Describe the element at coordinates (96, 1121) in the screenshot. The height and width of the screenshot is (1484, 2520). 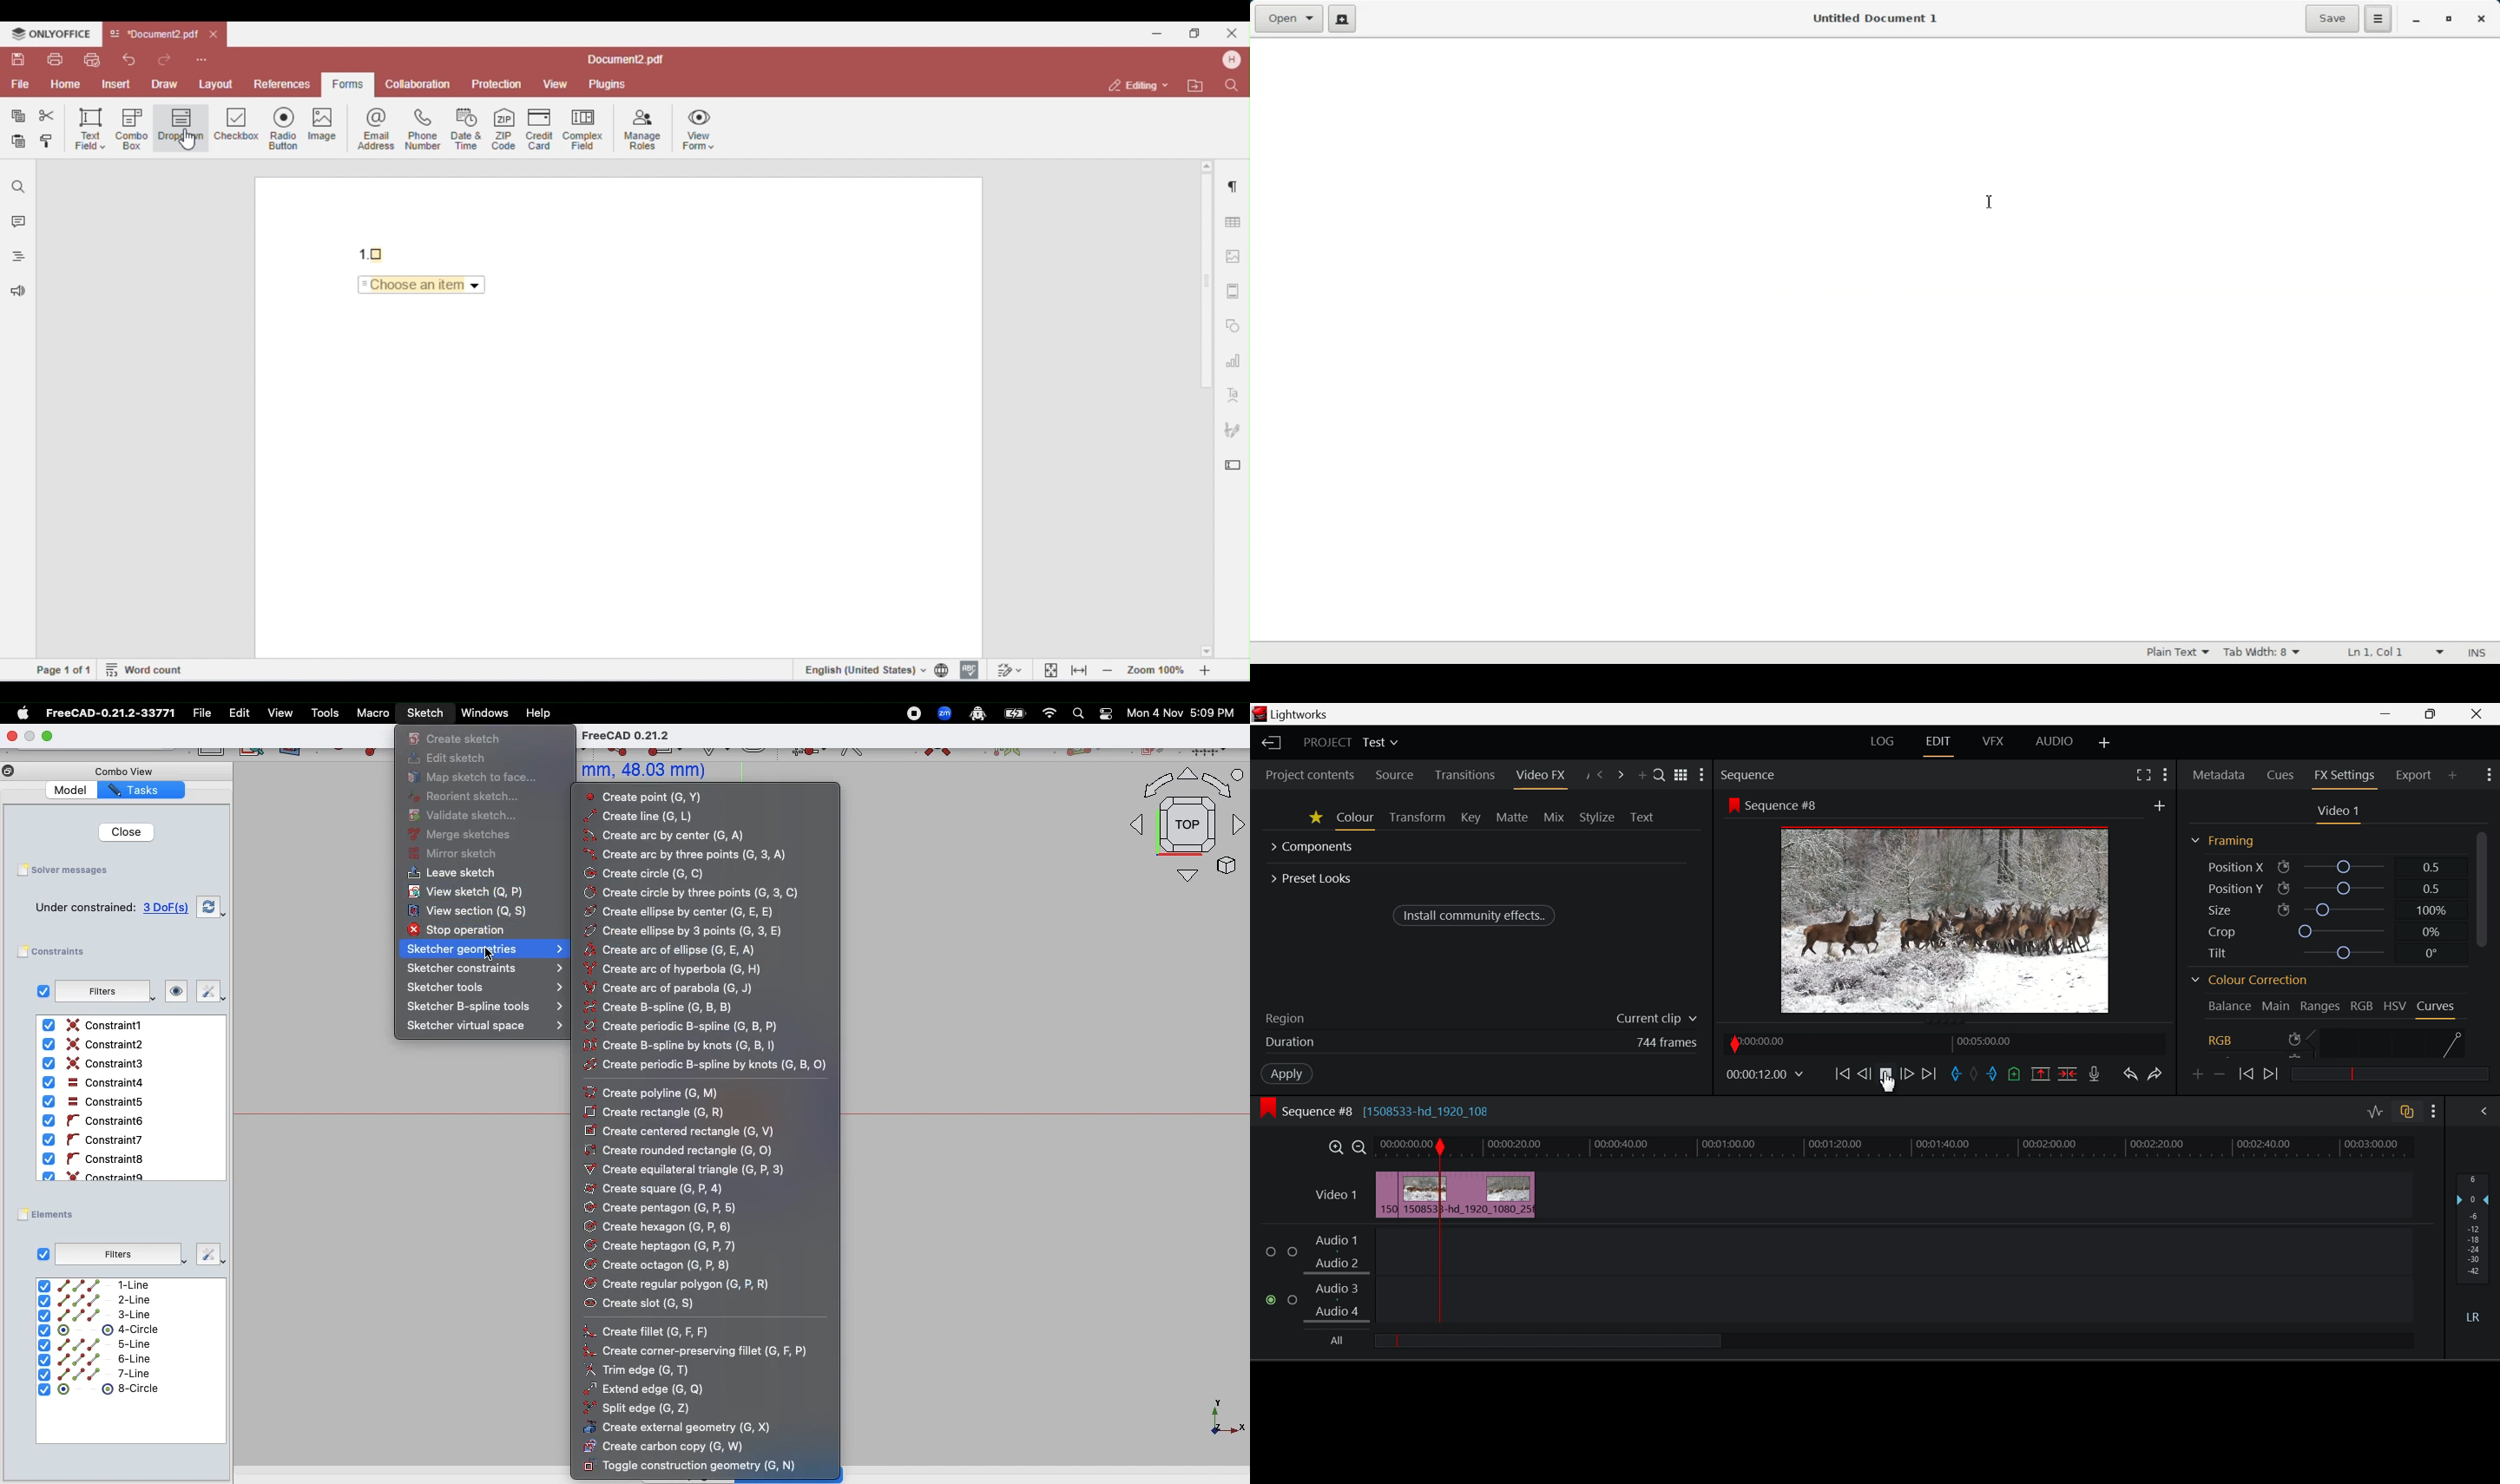
I see `Constaint6` at that location.